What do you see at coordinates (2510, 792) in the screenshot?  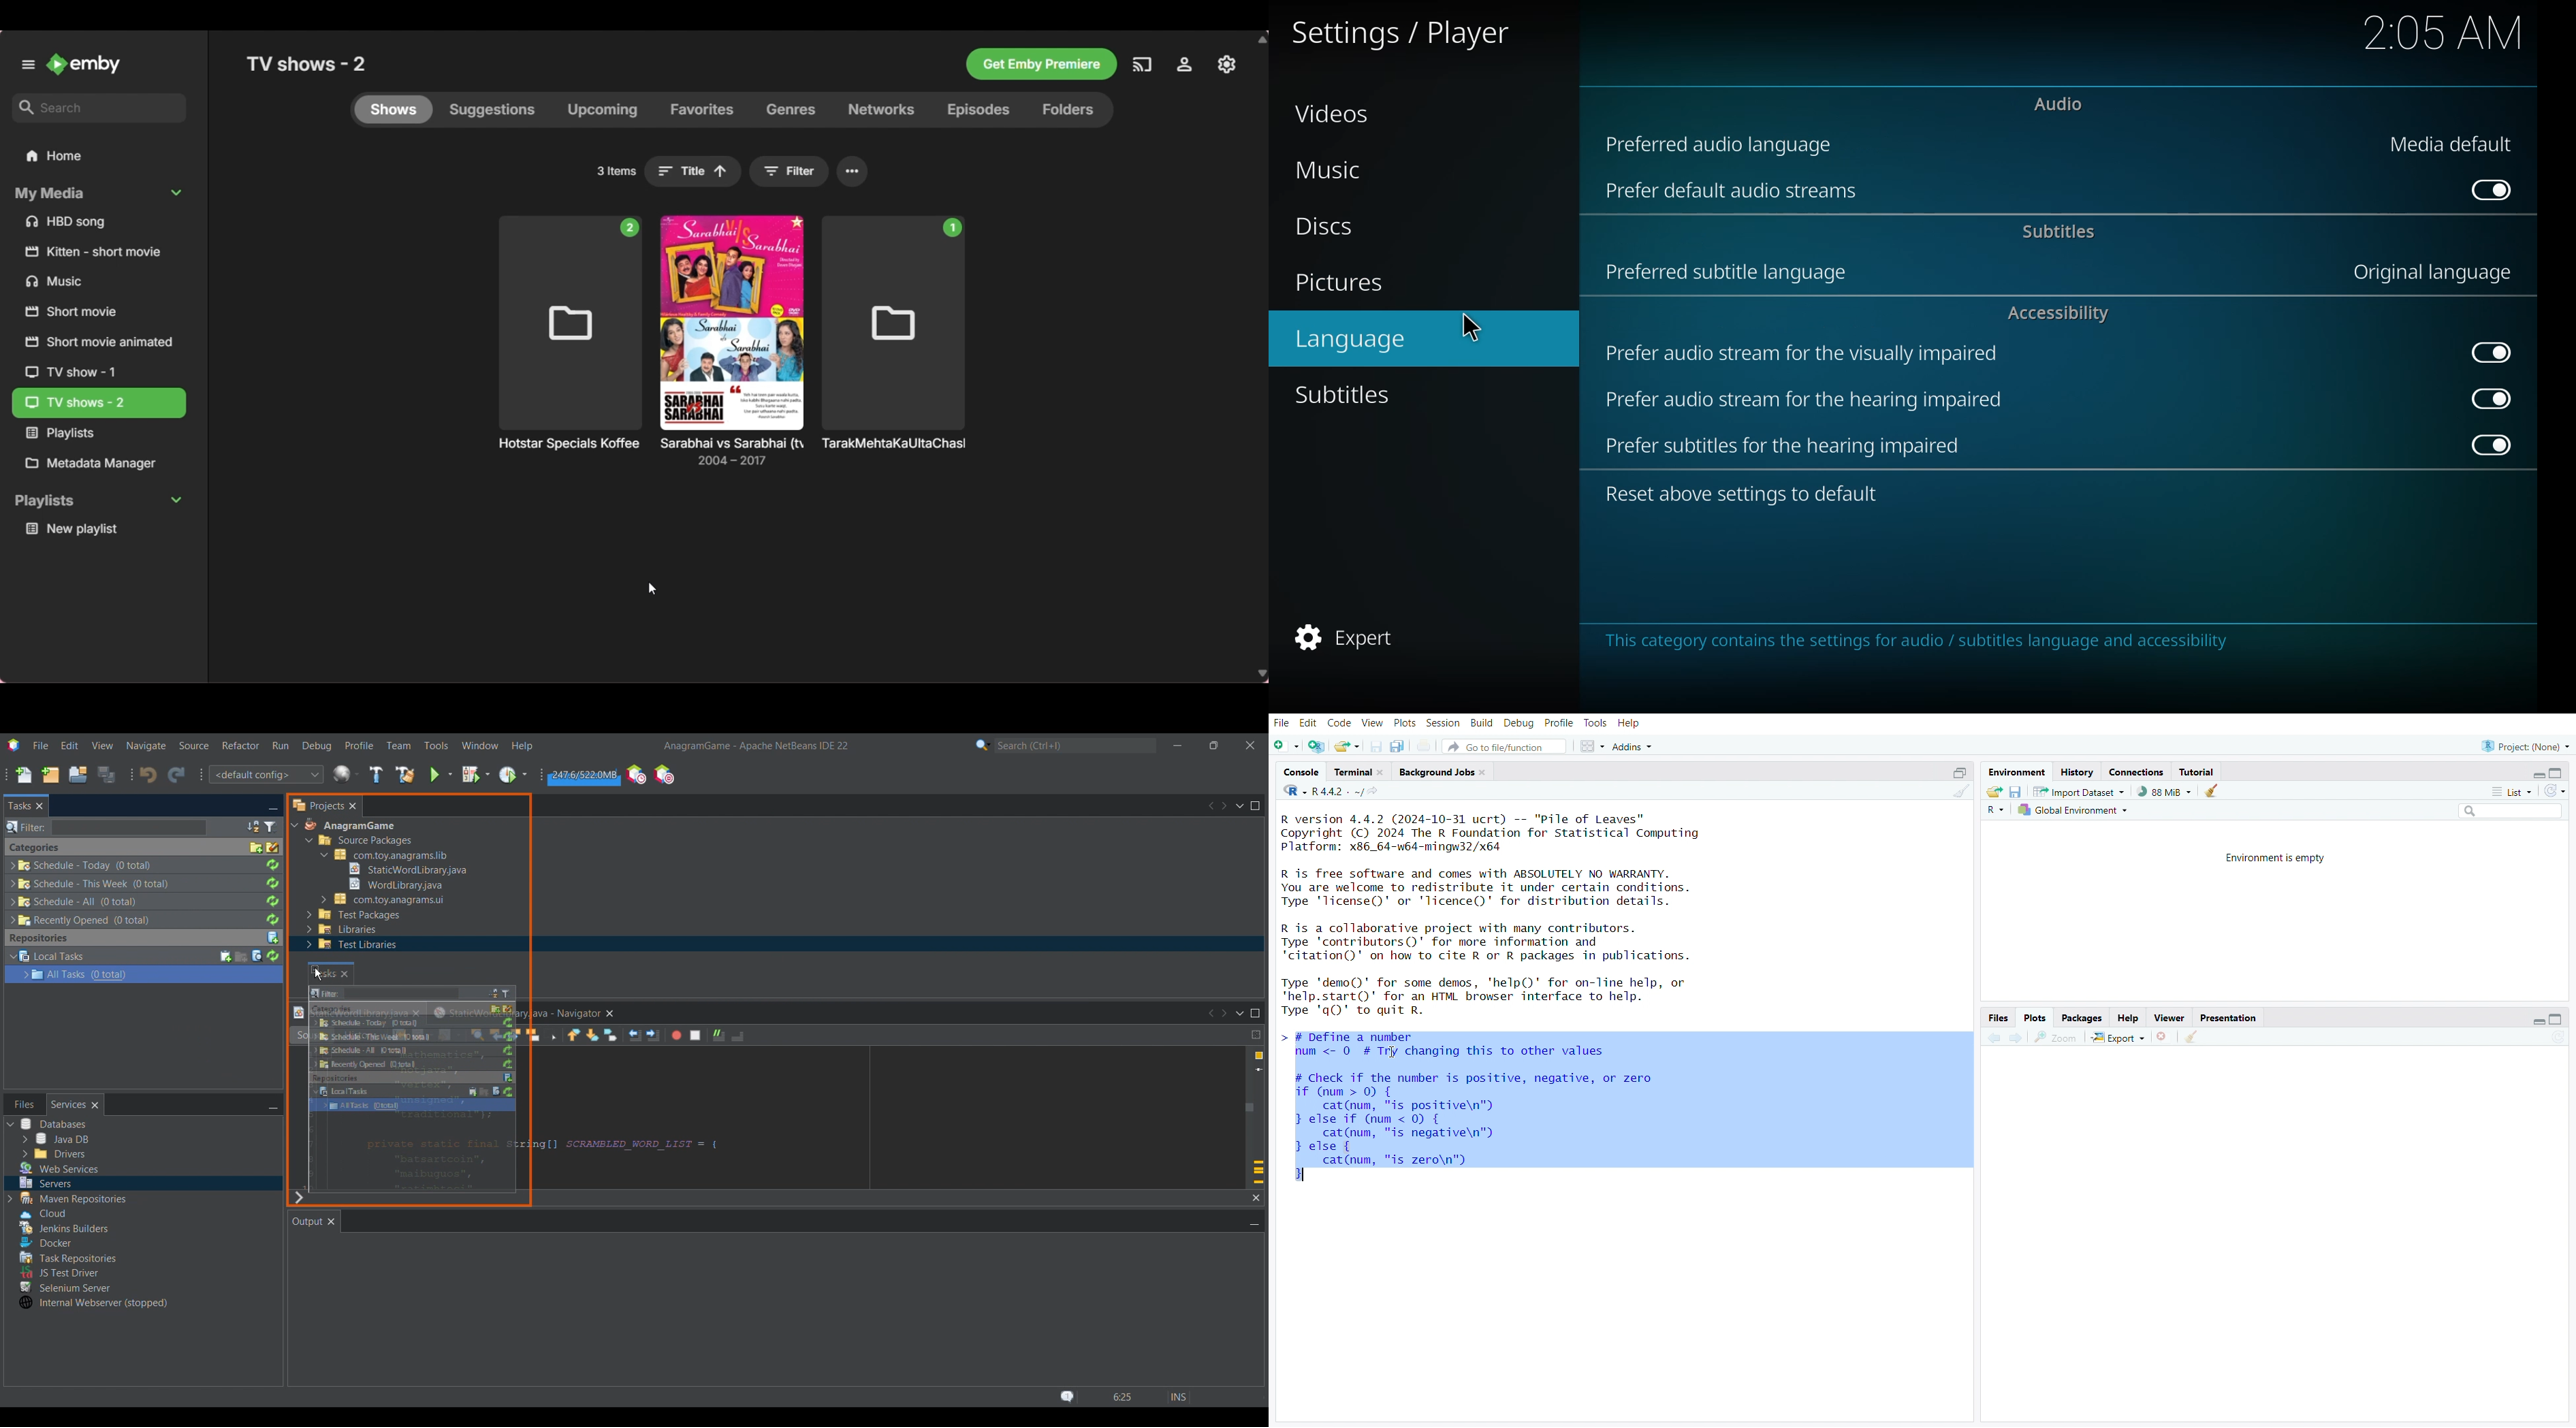 I see `list` at bounding box center [2510, 792].